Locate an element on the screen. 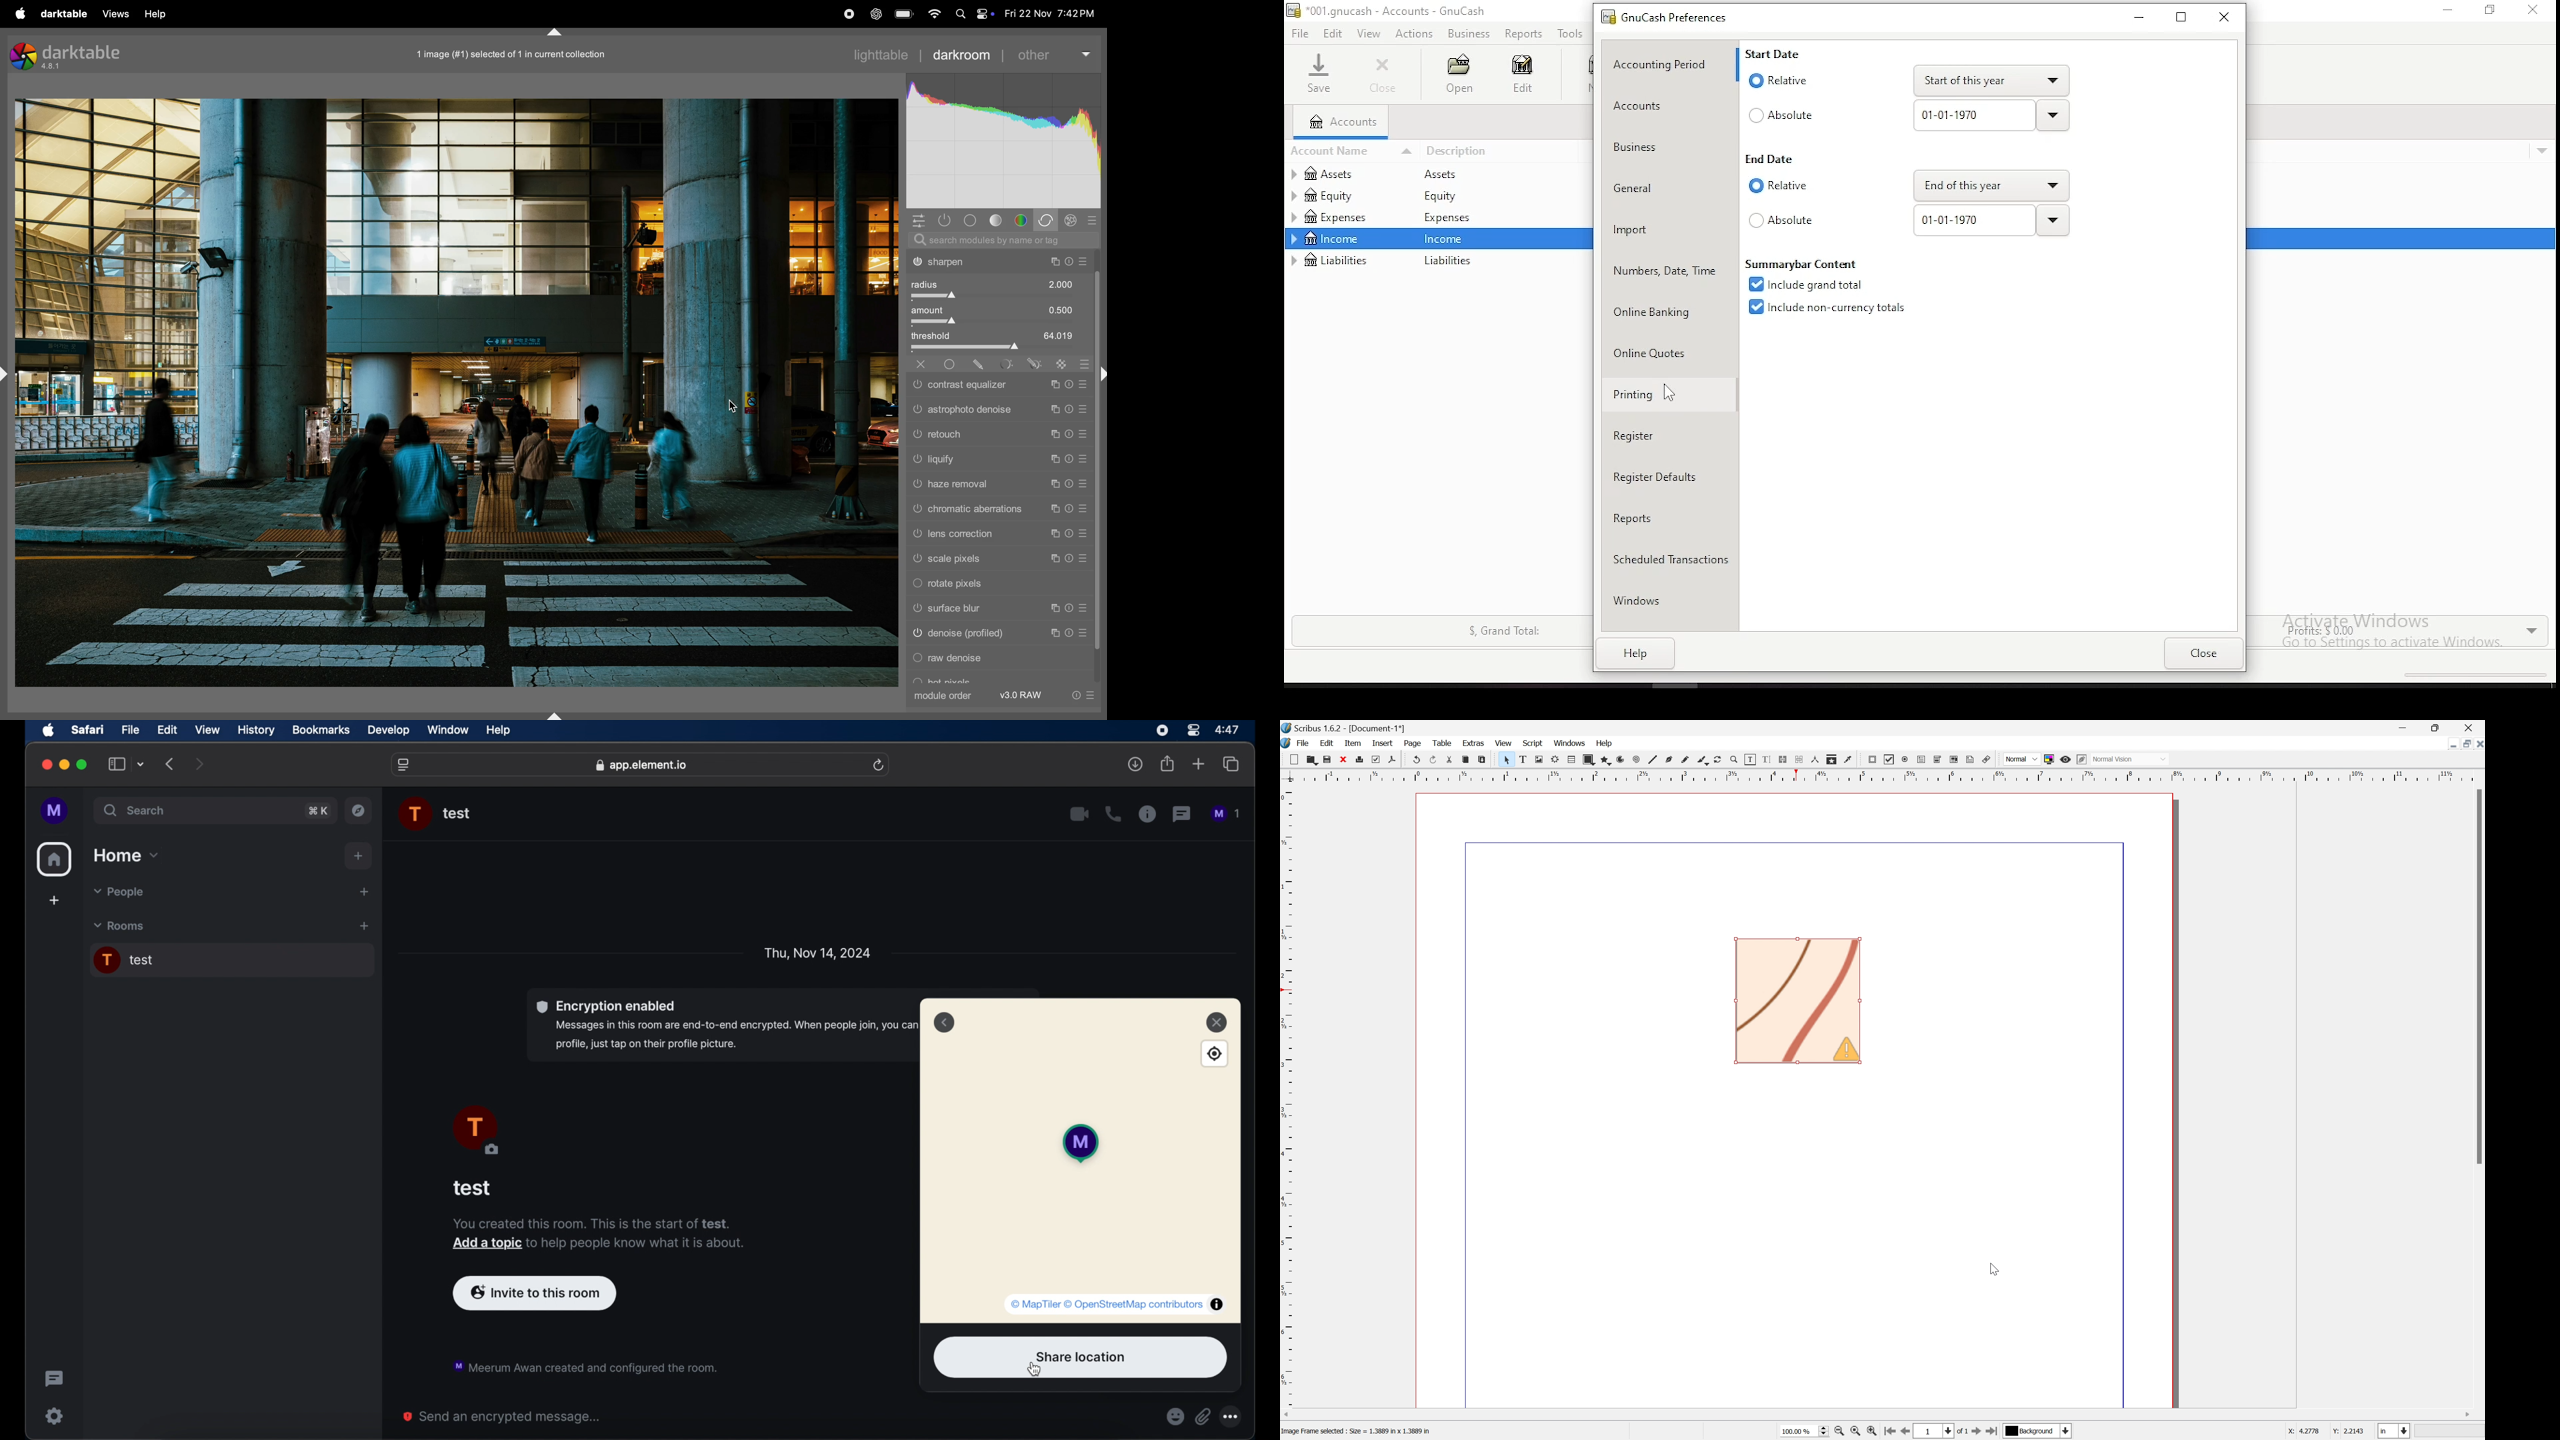  views is located at coordinates (116, 14).